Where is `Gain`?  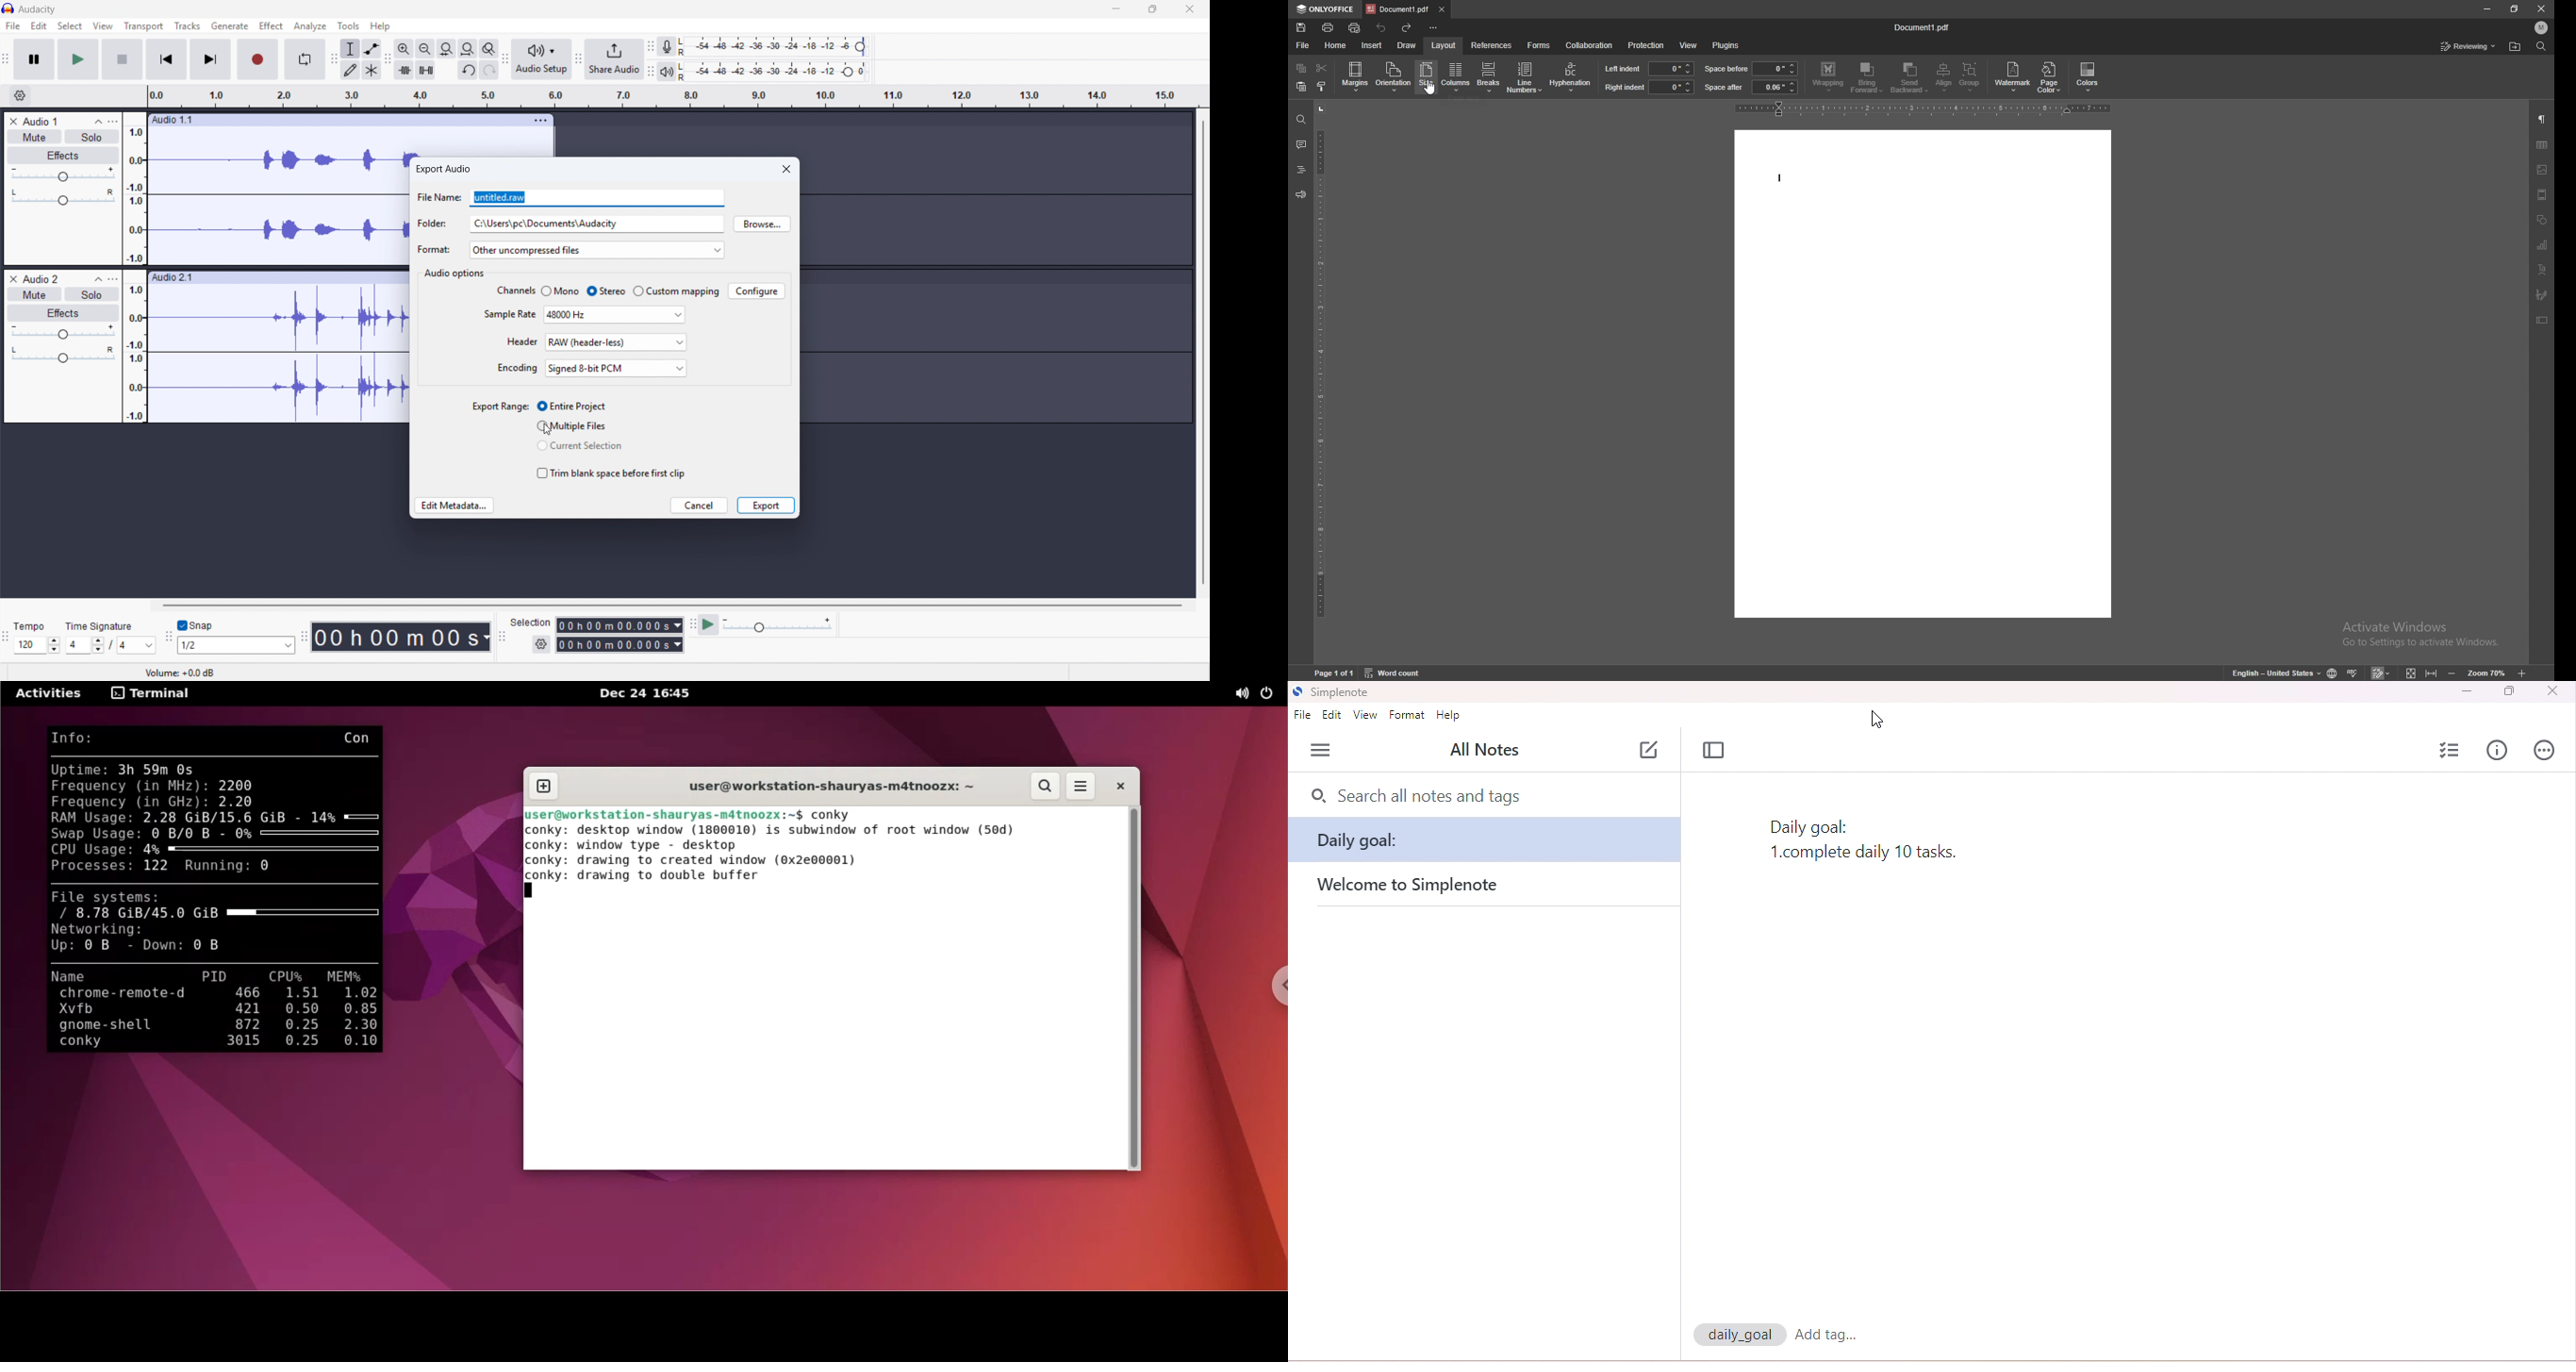
Gain is located at coordinates (63, 176).